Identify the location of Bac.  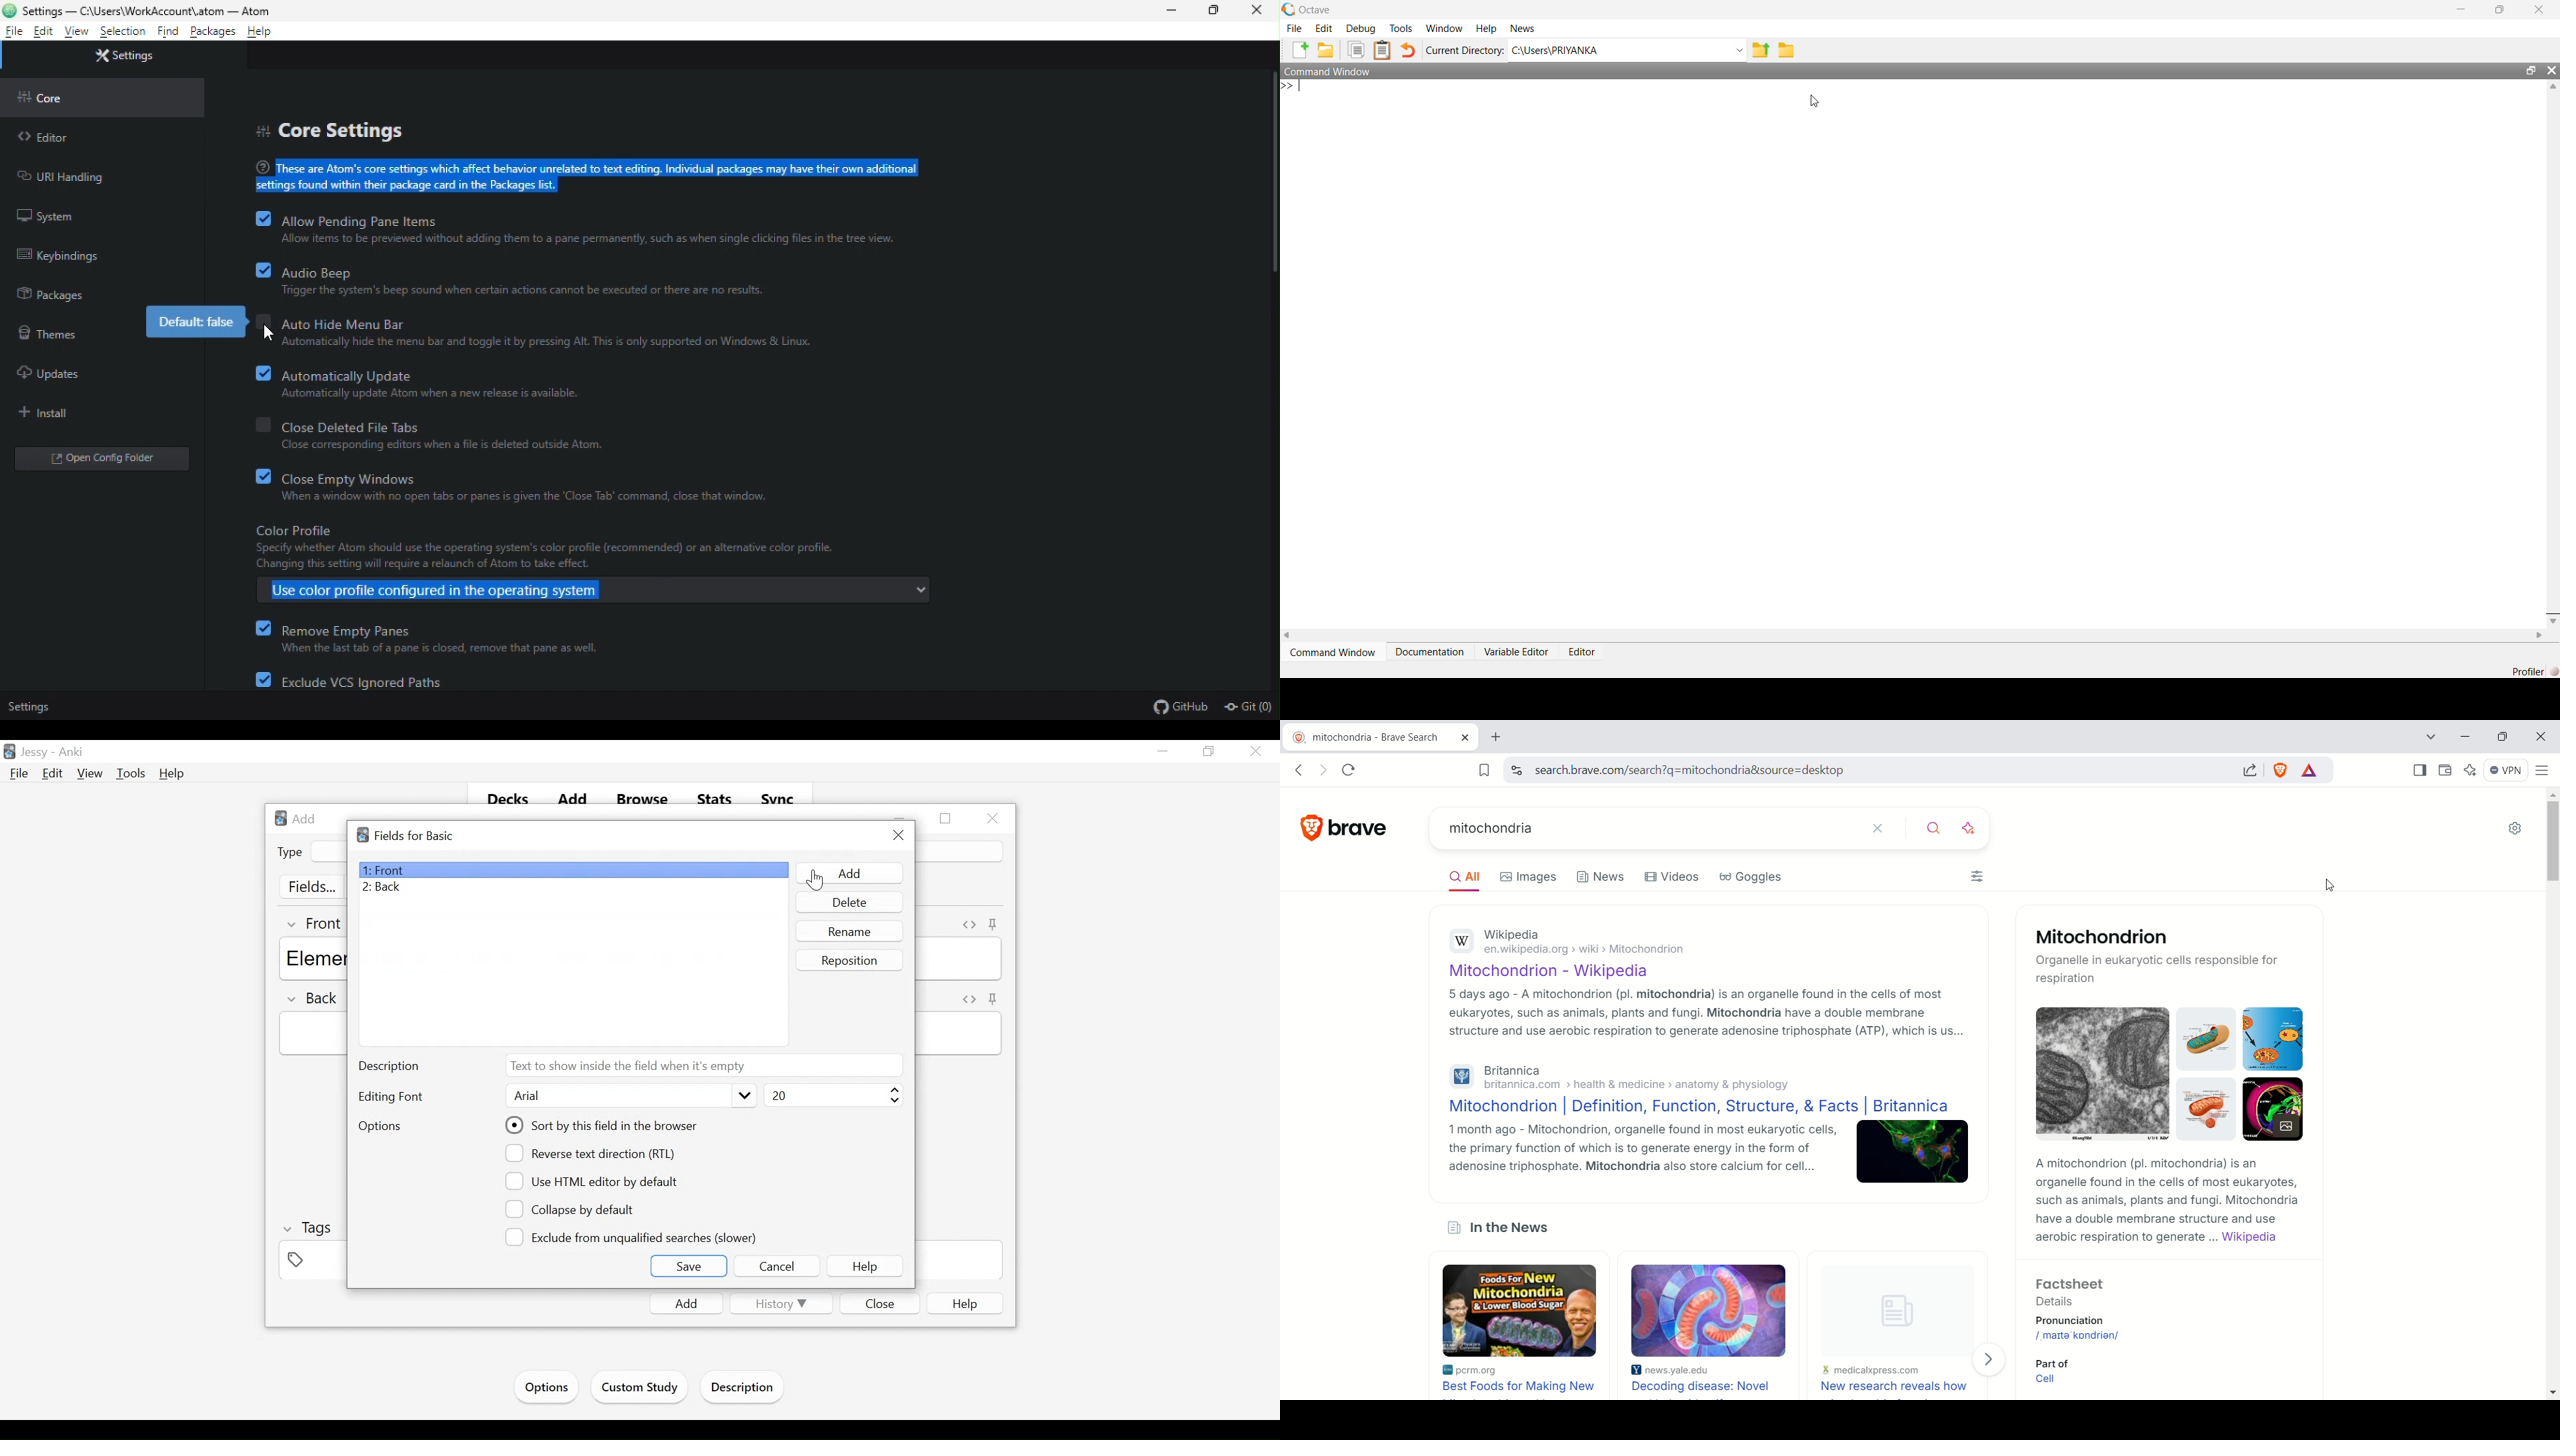
(573, 887).